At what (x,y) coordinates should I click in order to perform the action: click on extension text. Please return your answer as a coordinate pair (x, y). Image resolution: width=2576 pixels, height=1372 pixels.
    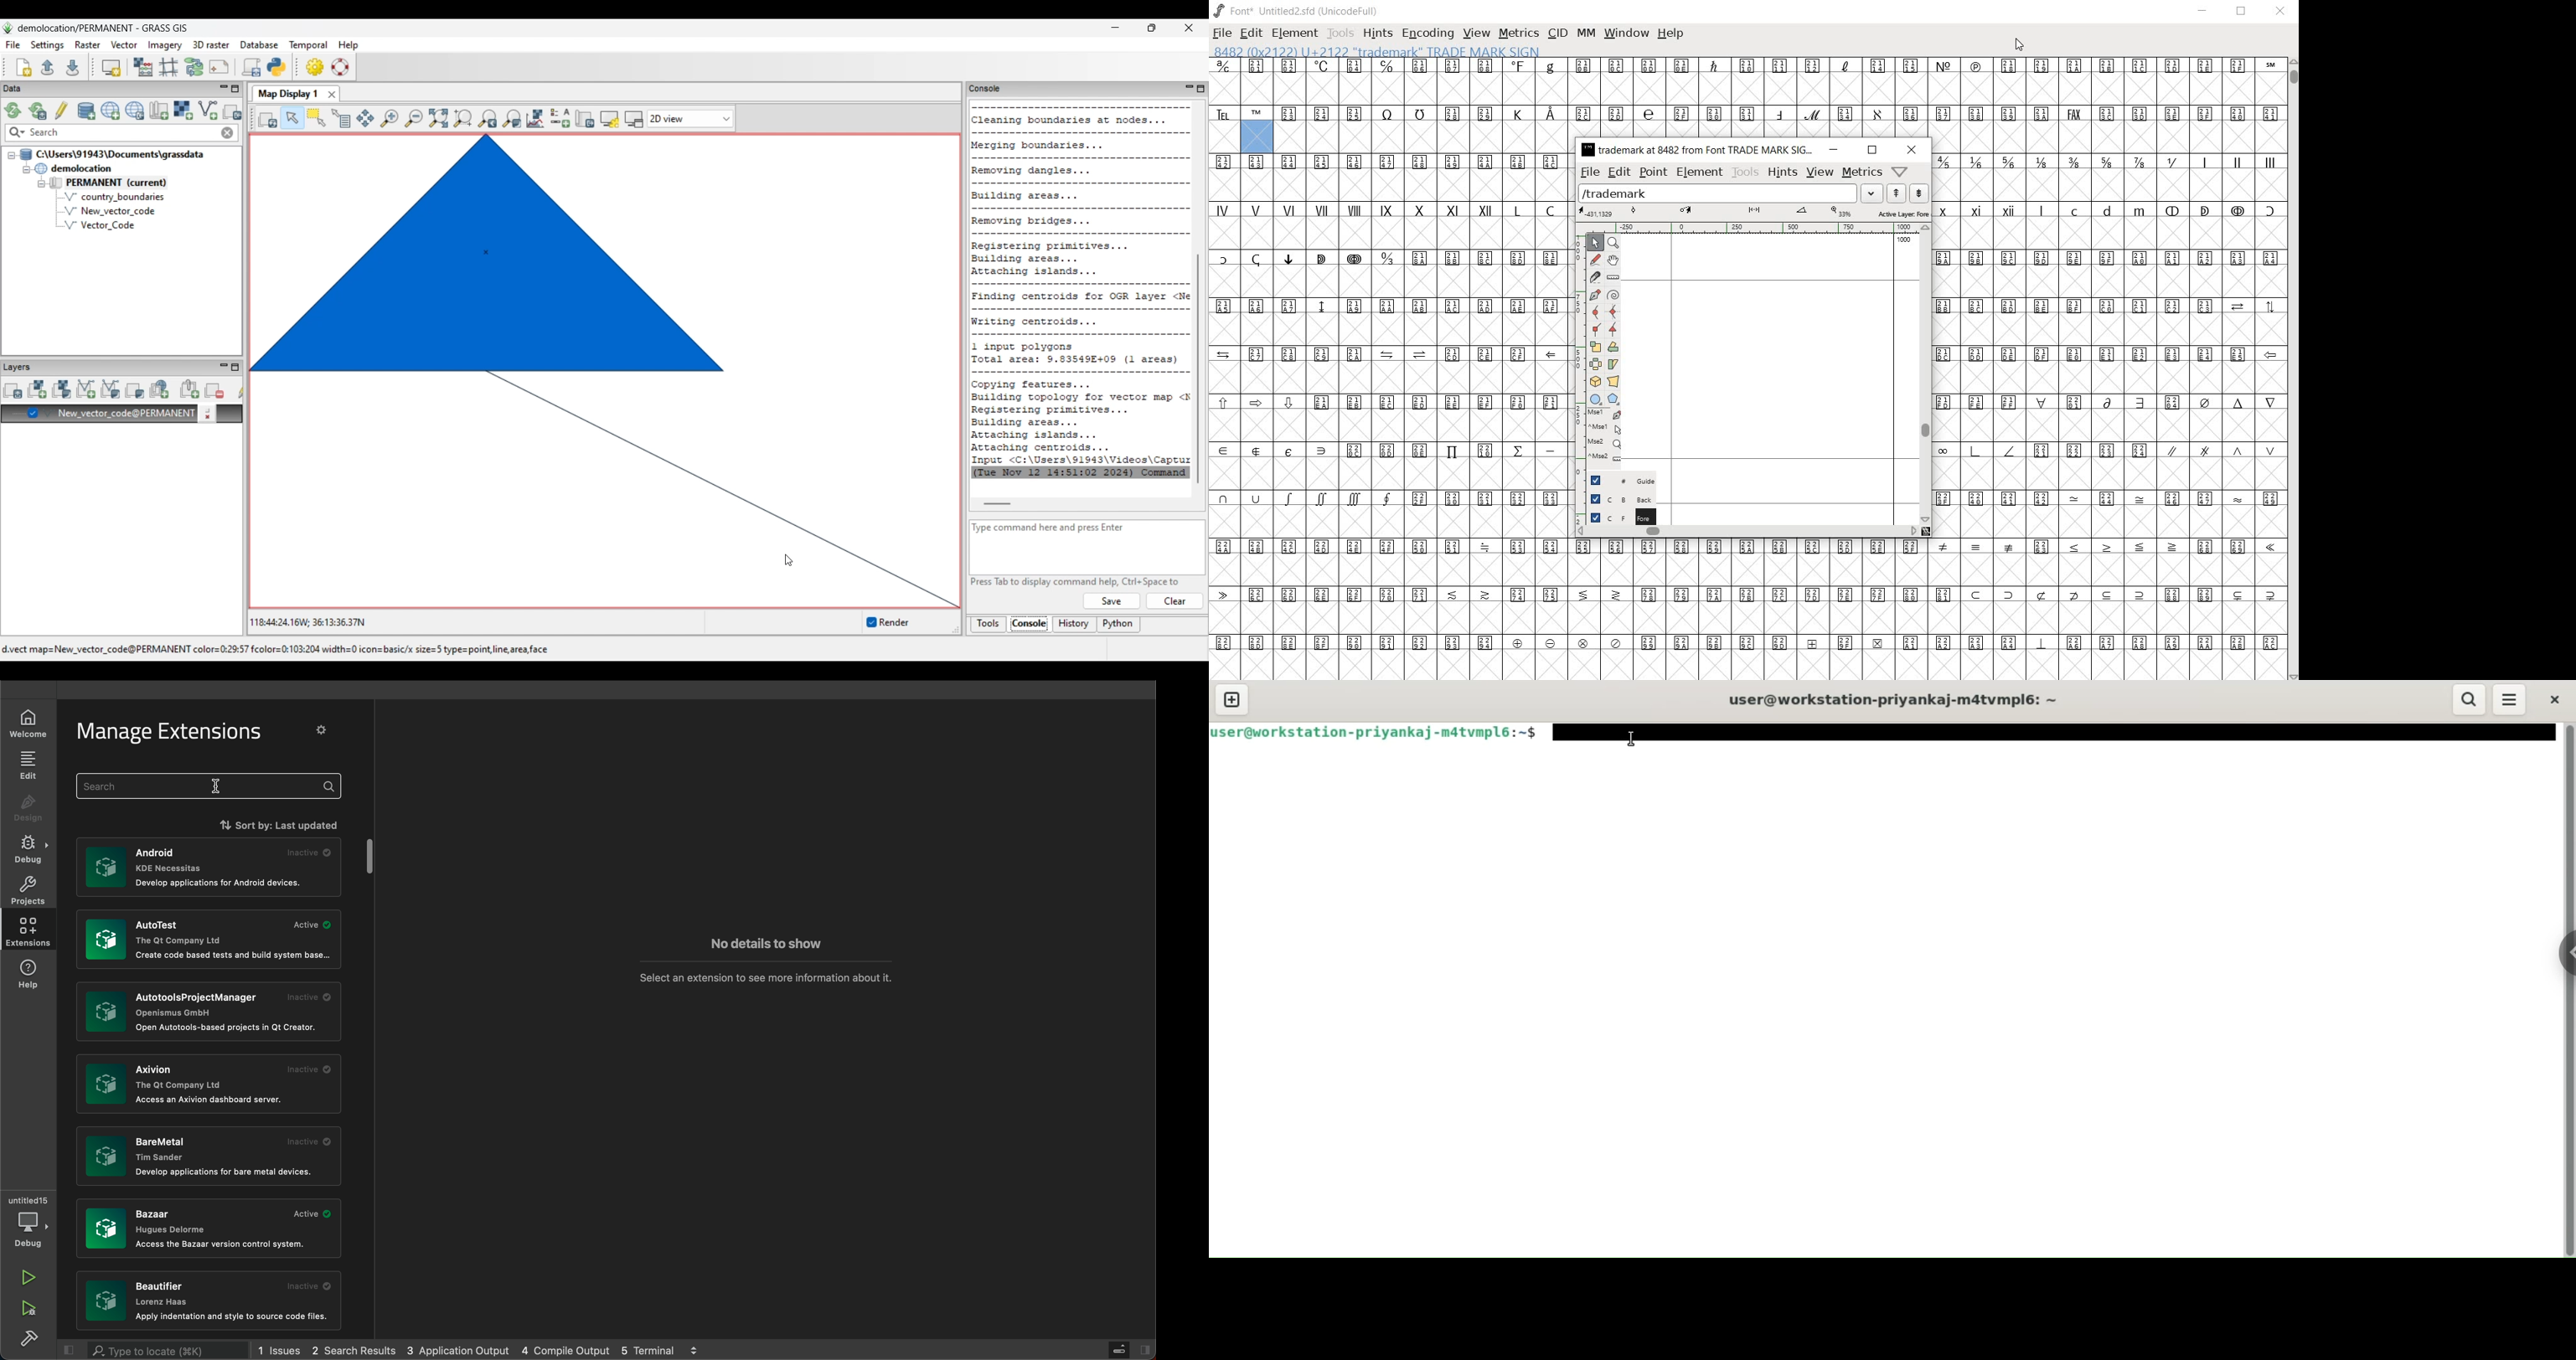
    Looking at the image, I should click on (167, 1146).